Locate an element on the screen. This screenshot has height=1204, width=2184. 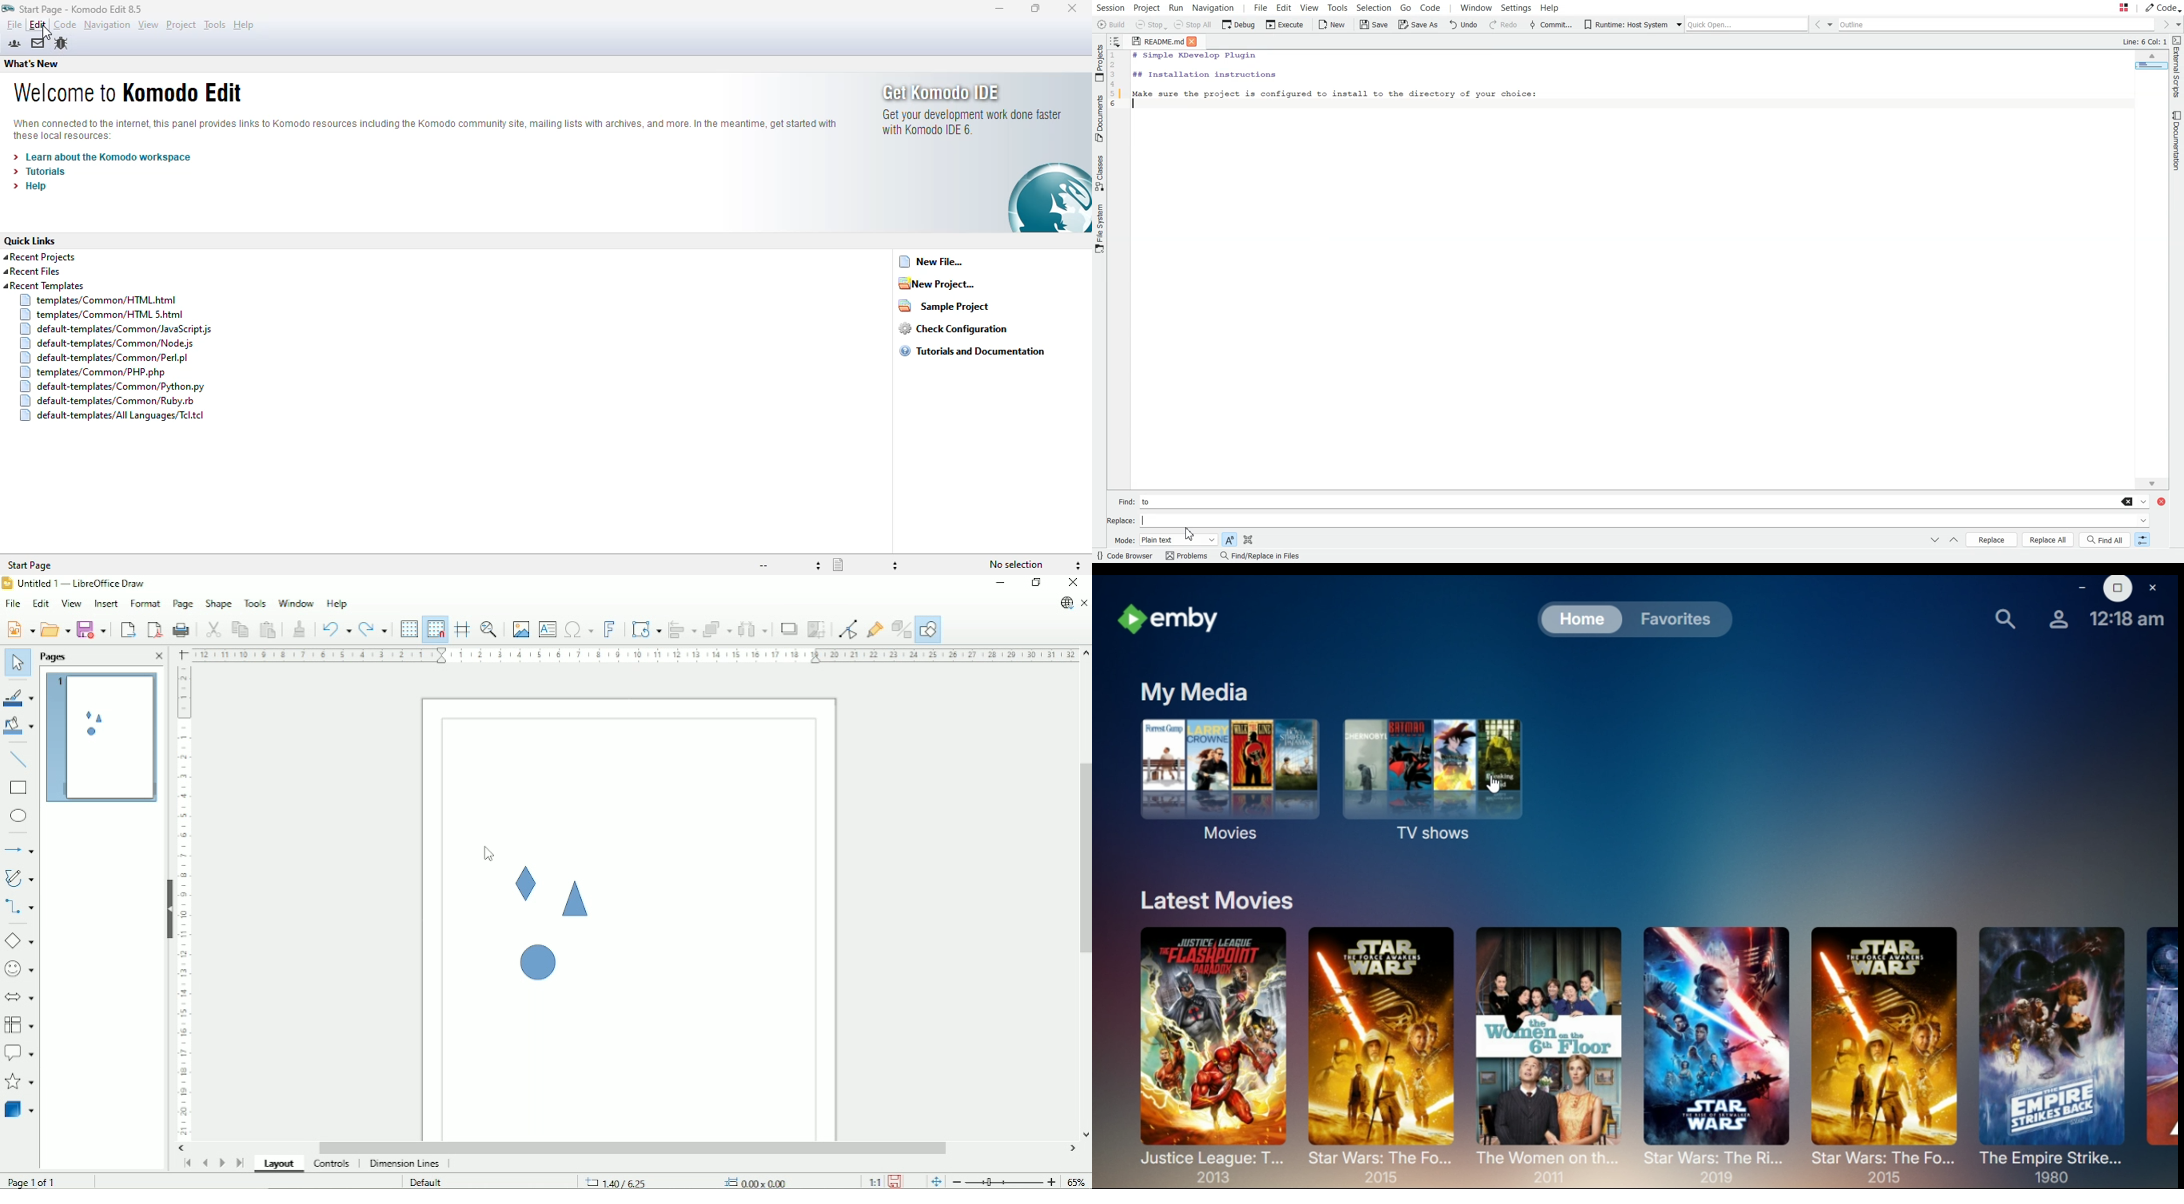
file type is located at coordinates (866, 566).